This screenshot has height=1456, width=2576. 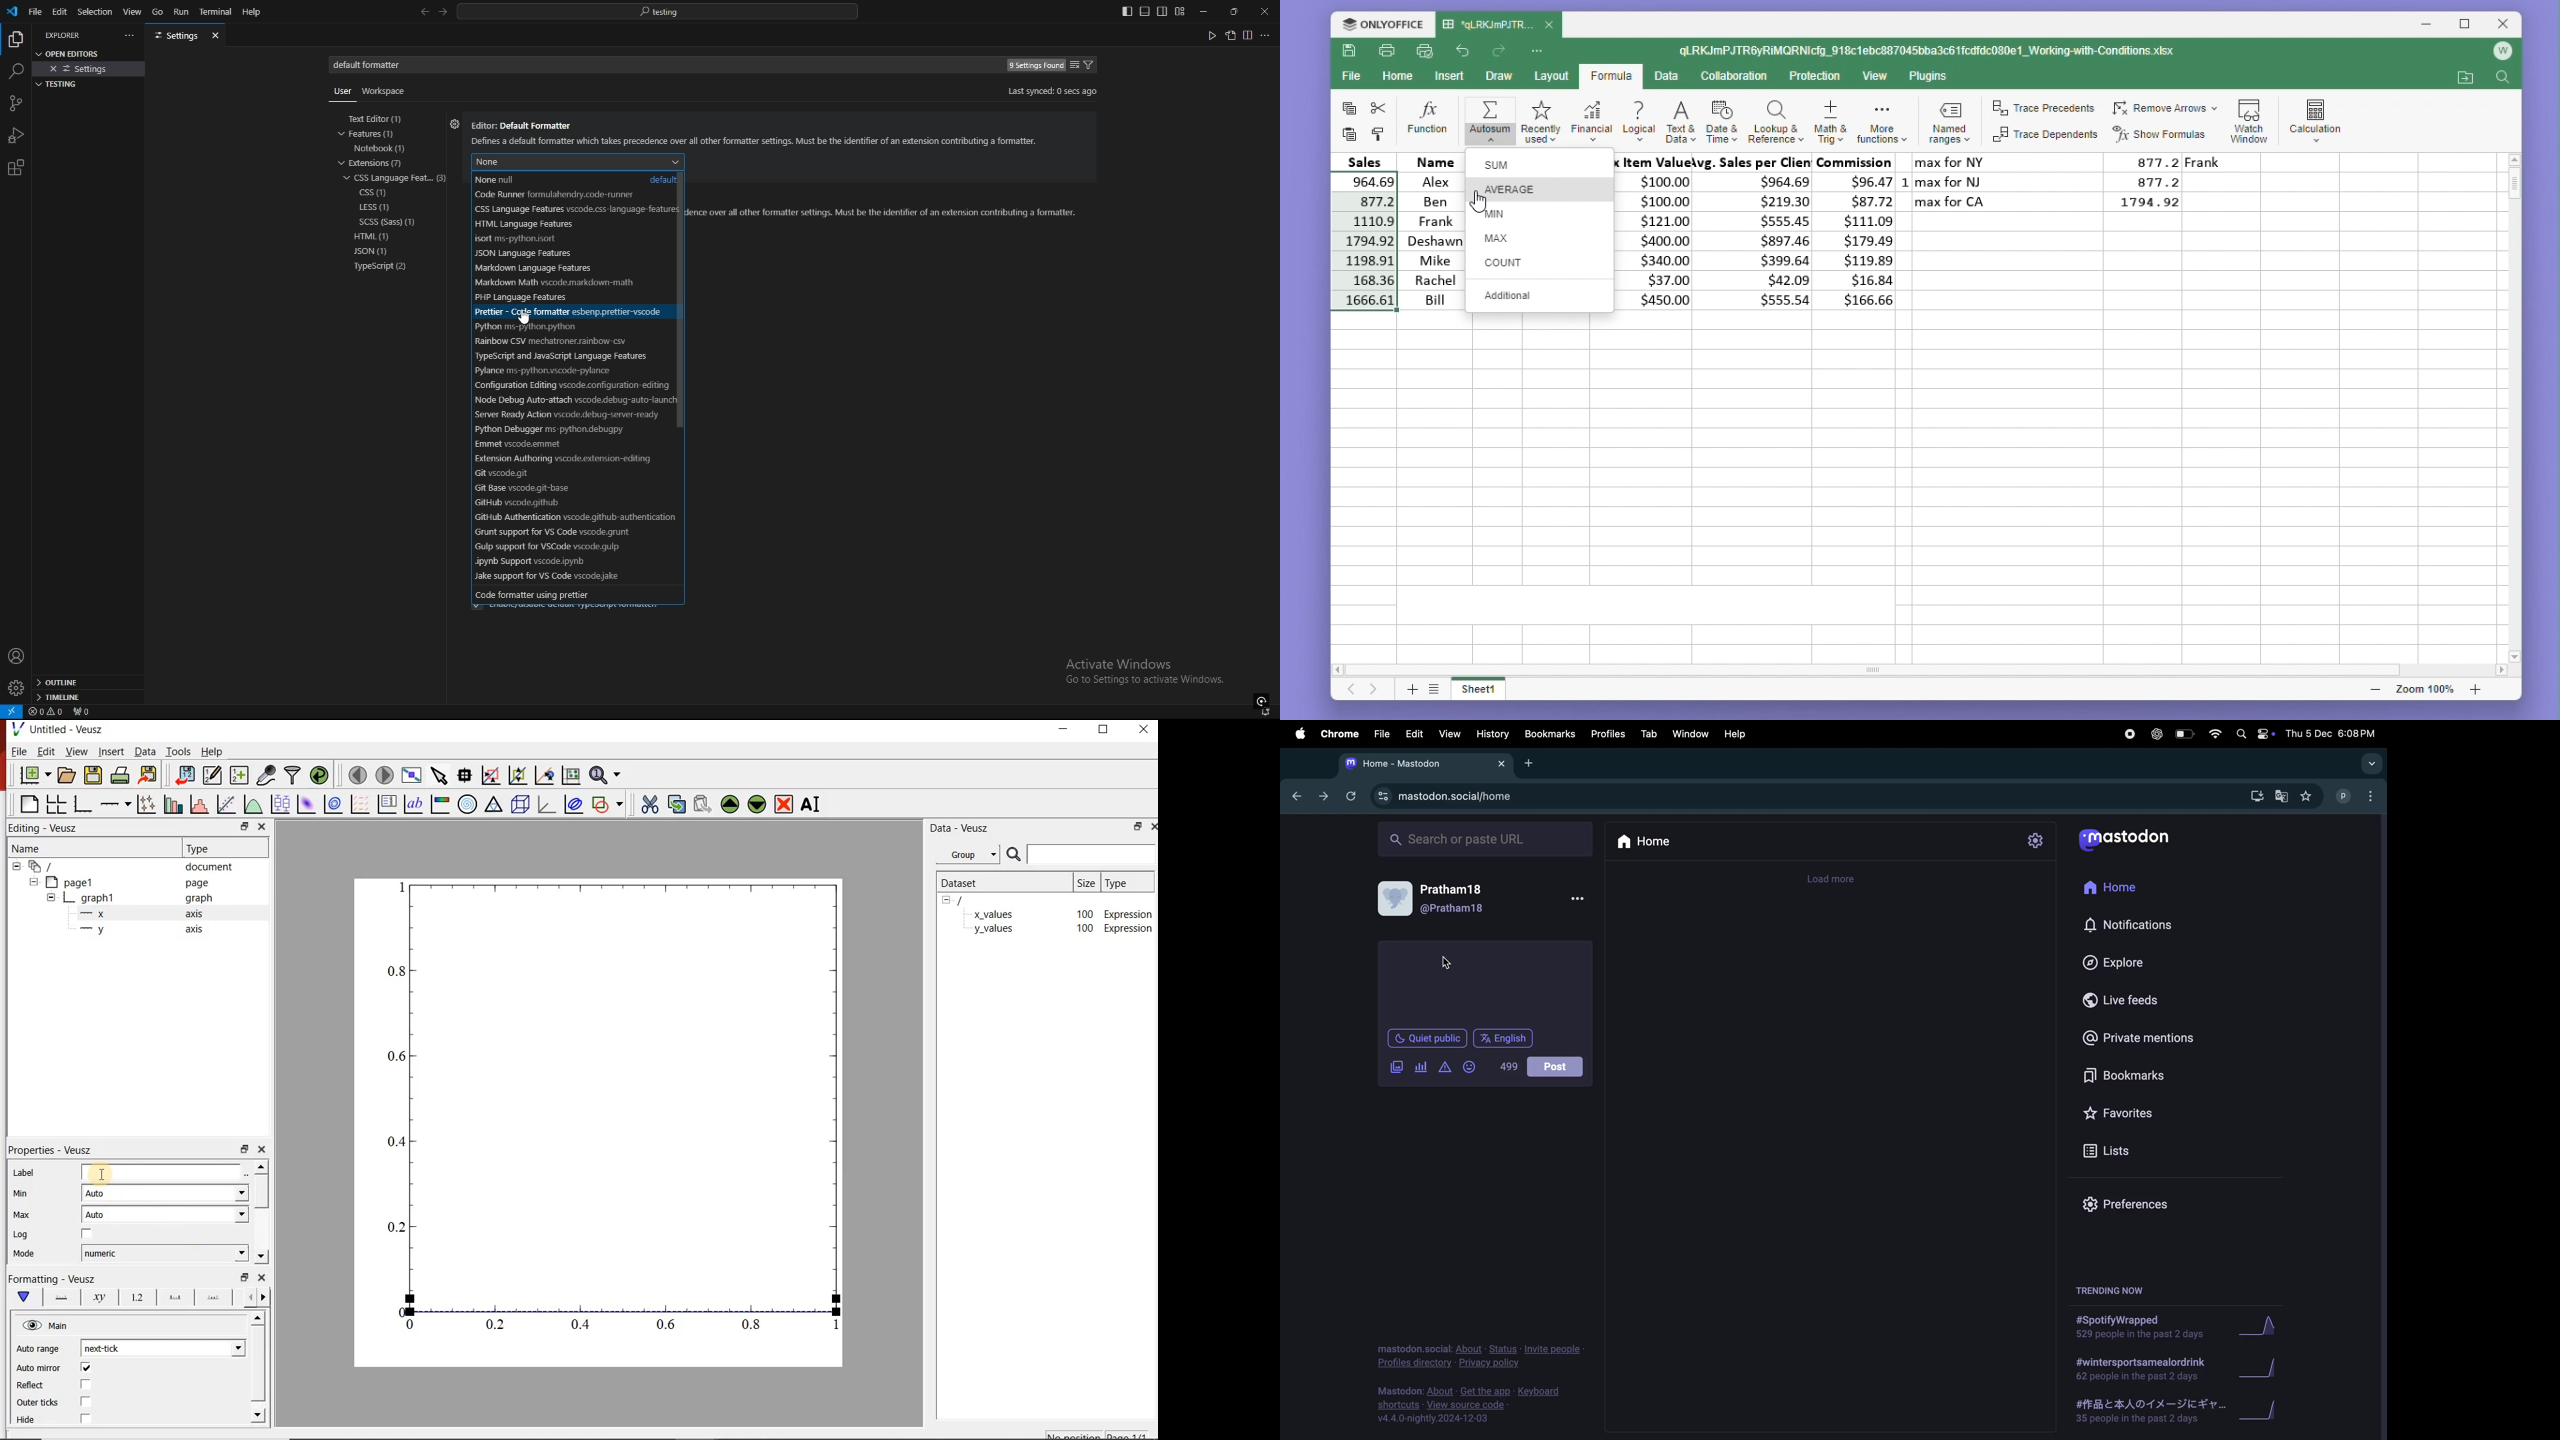 I want to click on minimize, so click(x=1204, y=12).